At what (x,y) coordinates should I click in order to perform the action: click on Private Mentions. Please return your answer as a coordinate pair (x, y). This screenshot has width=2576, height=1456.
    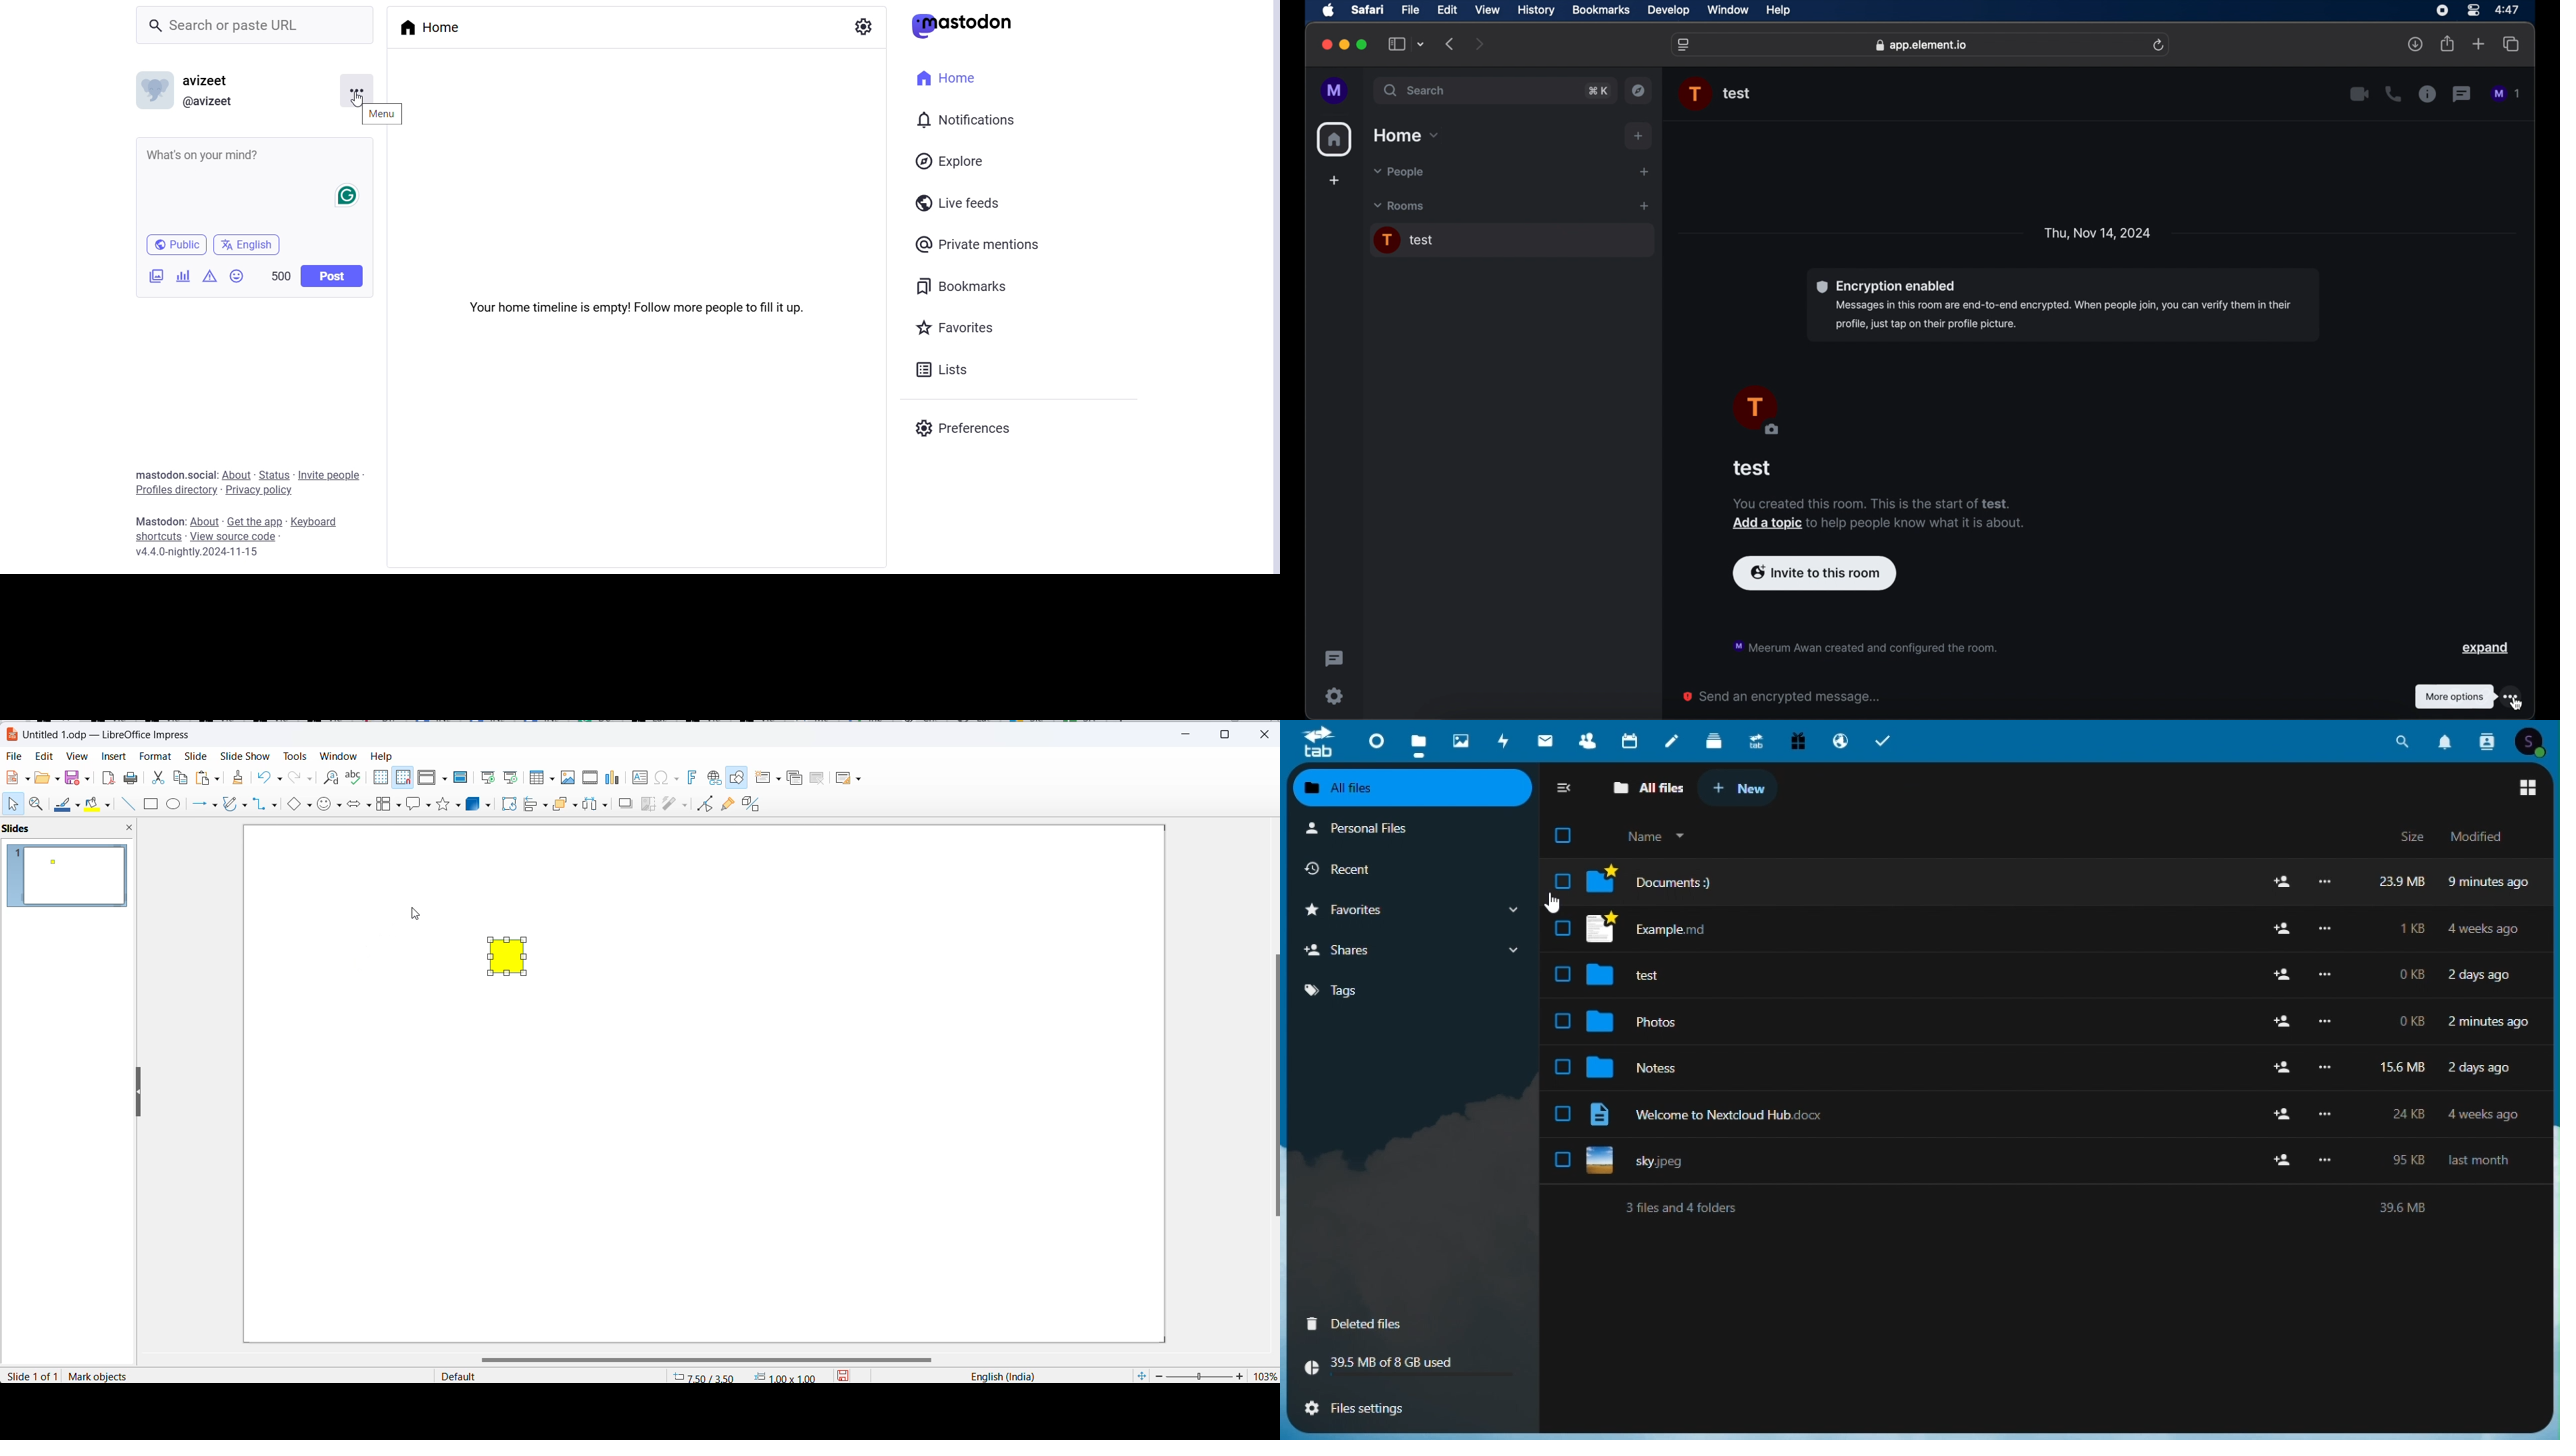
    Looking at the image, I should click on (981, 245).